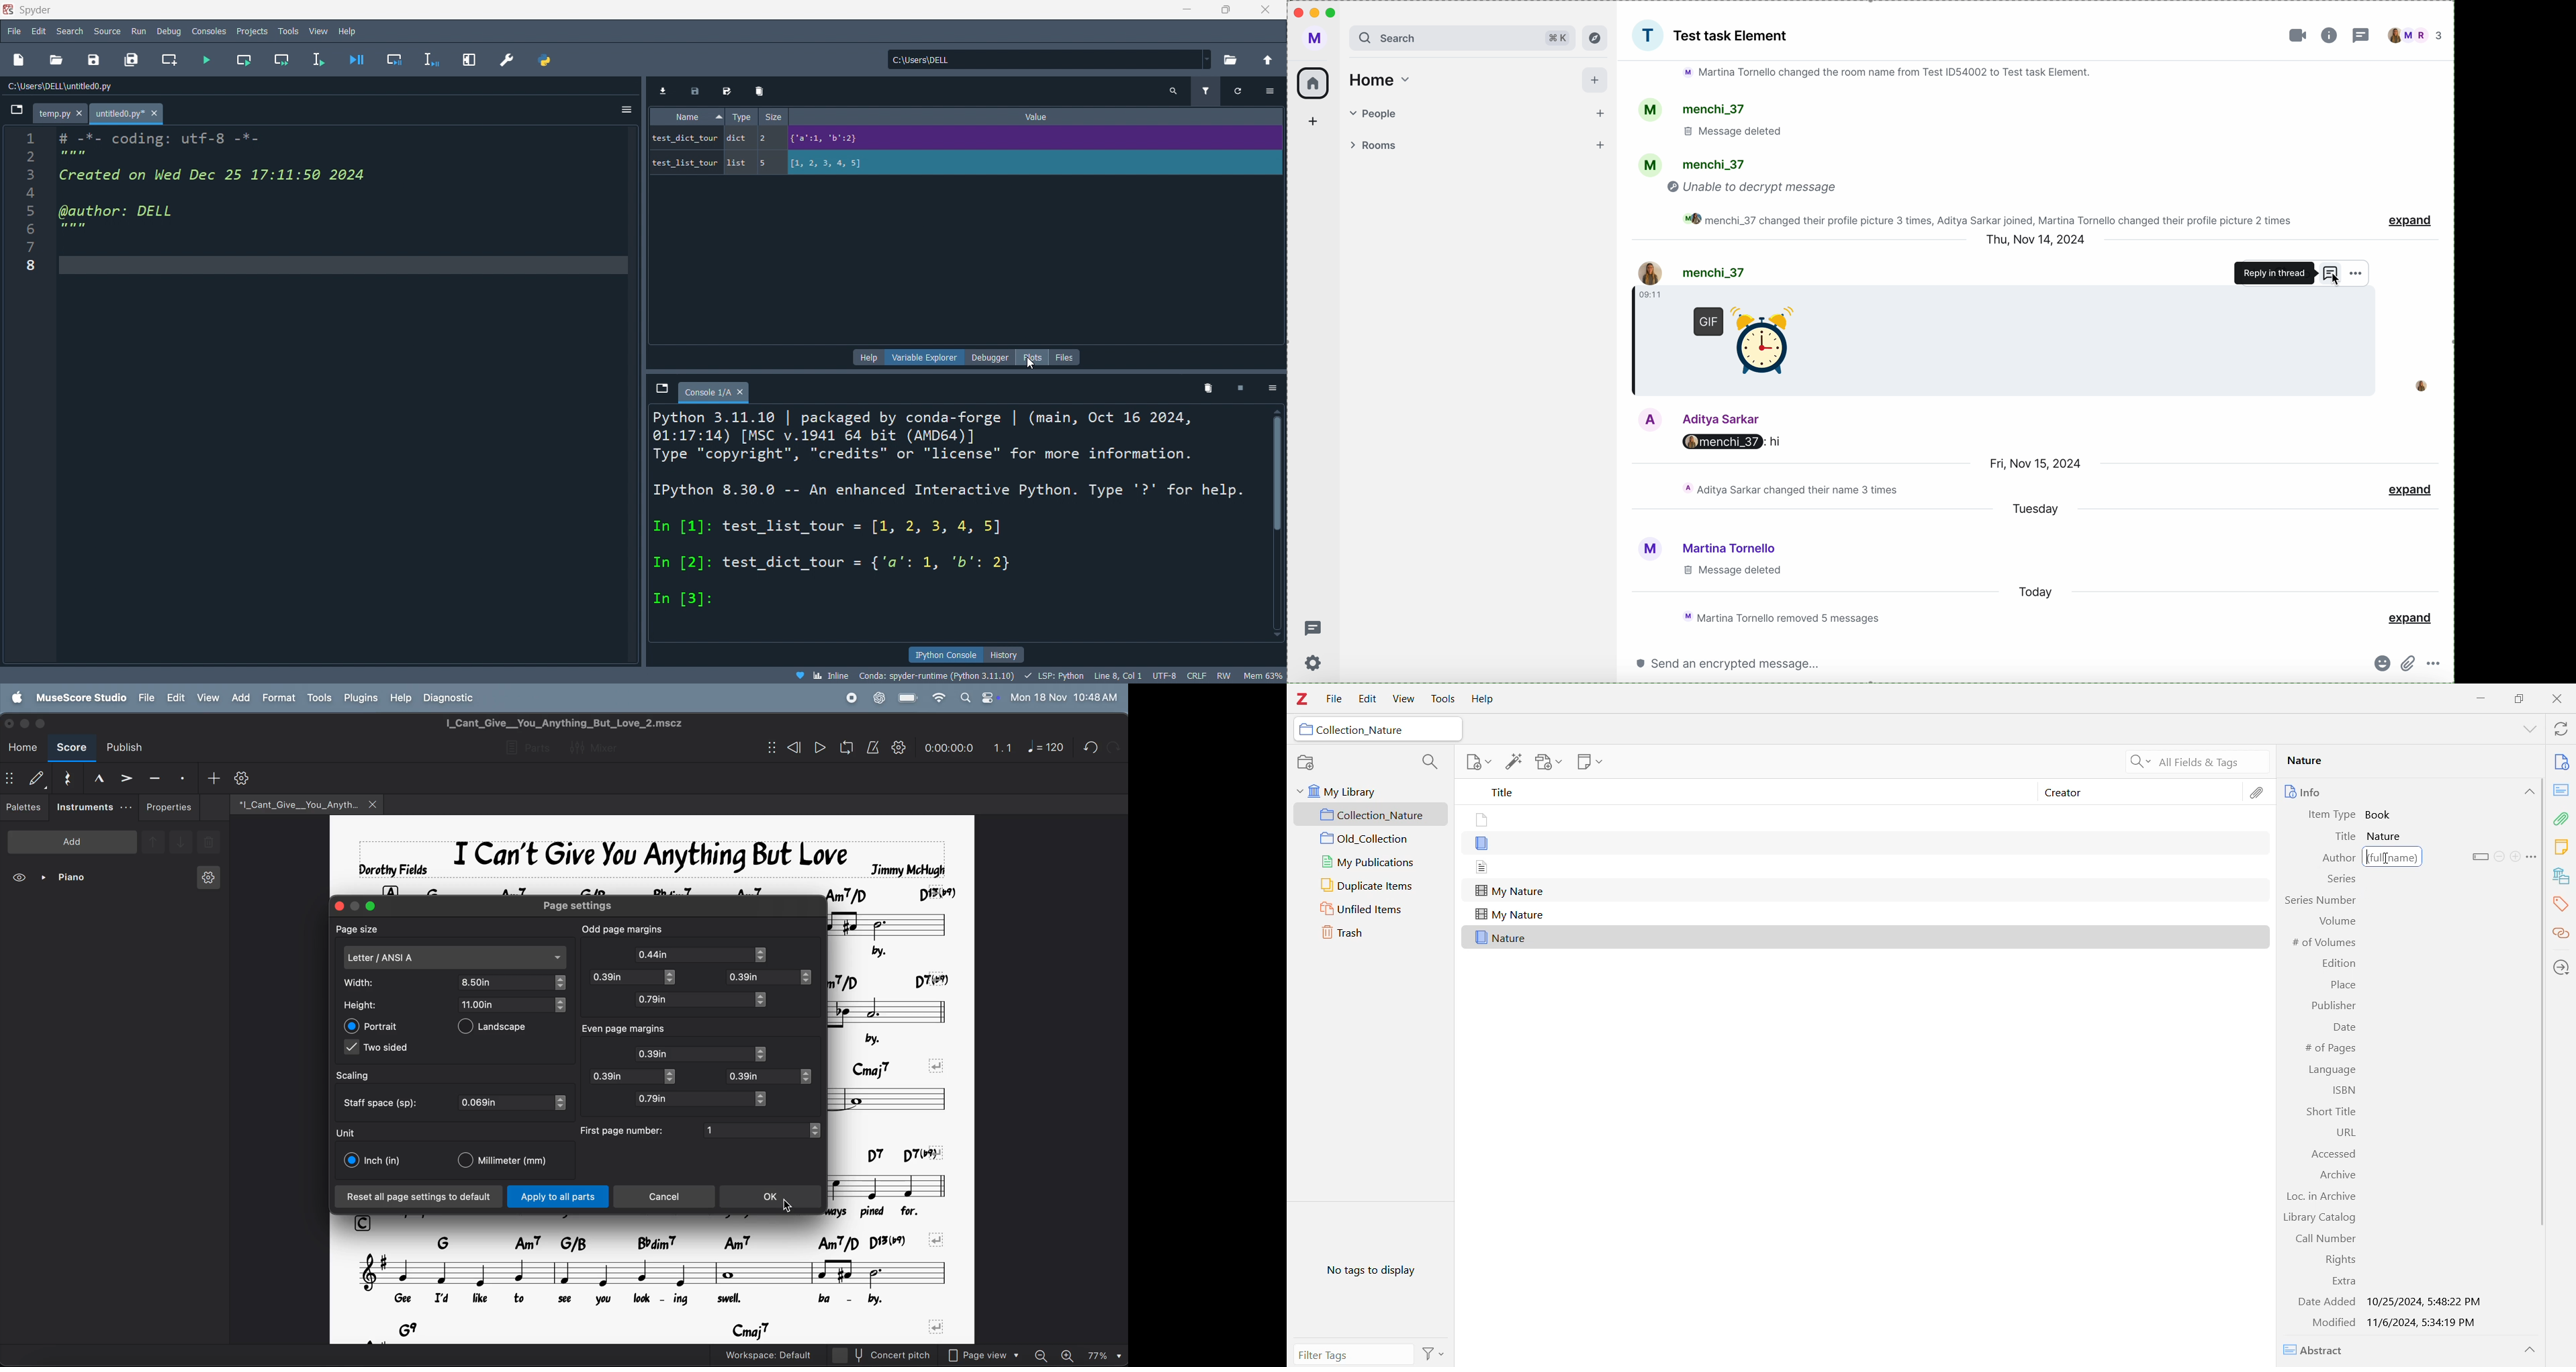 Image resolution: width=2576 pixels, height=1372 pixels. Describe the element at coordinates (899, 923) in the screenshot. I see `notes` at that location.